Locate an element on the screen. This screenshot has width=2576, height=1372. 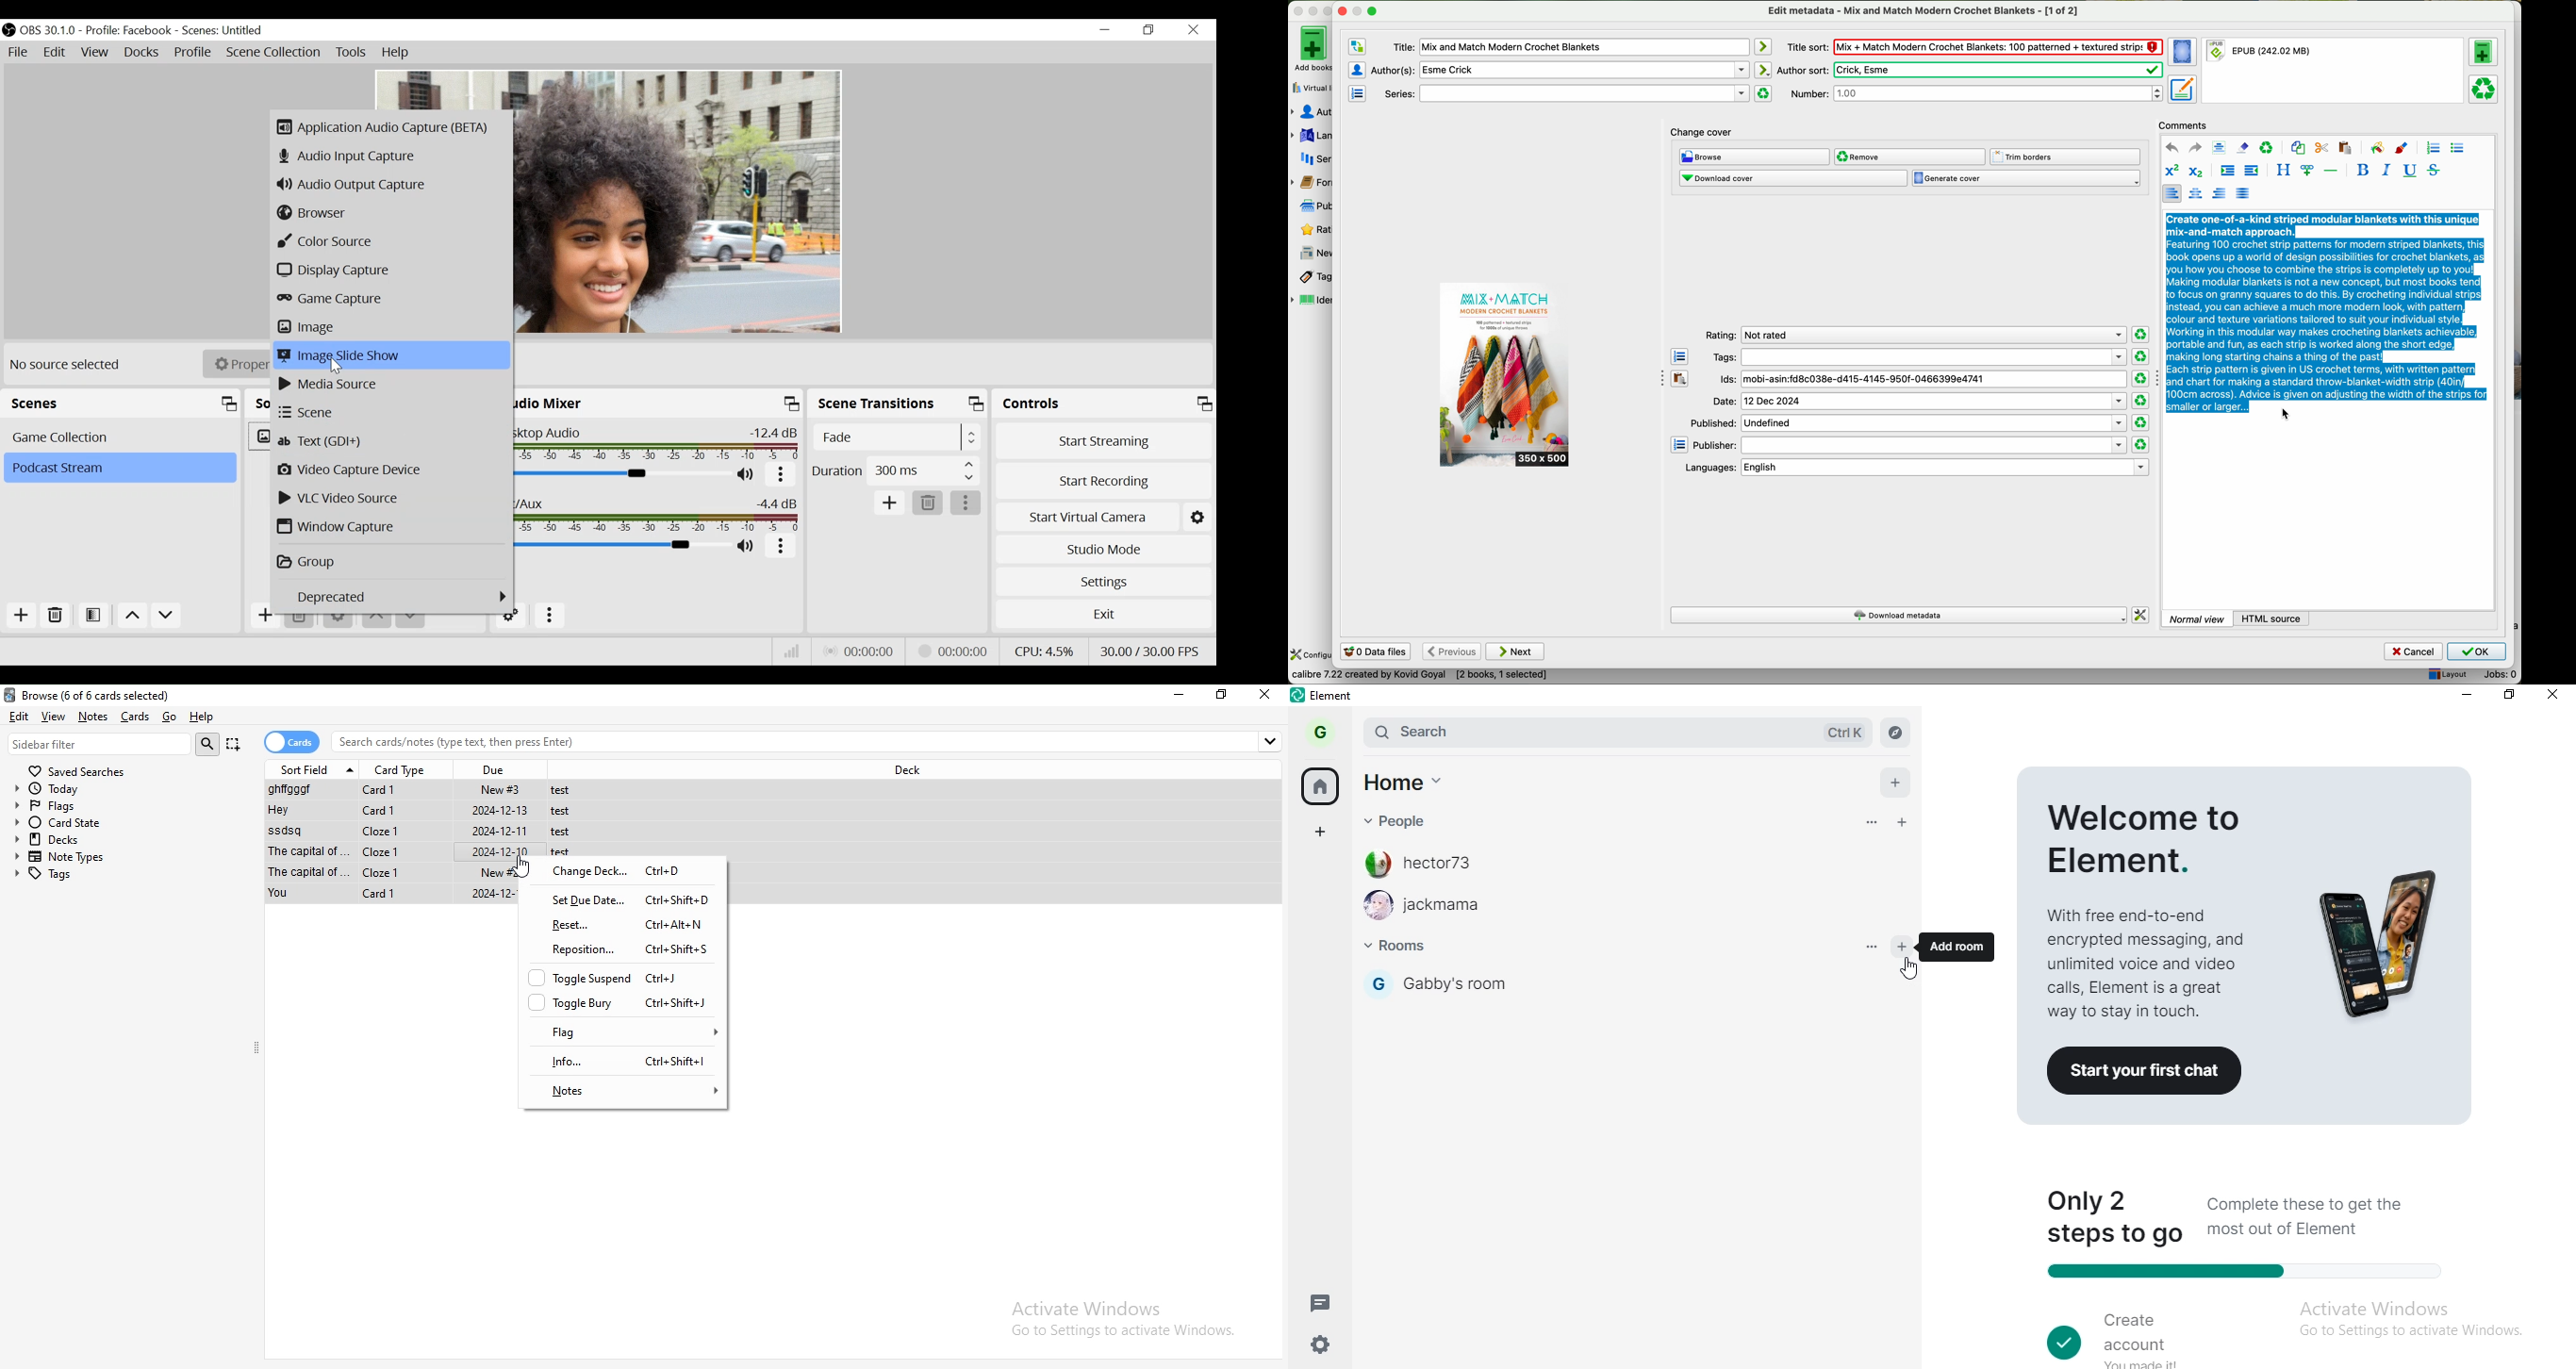
cut is located at coordinates (2323, 148).